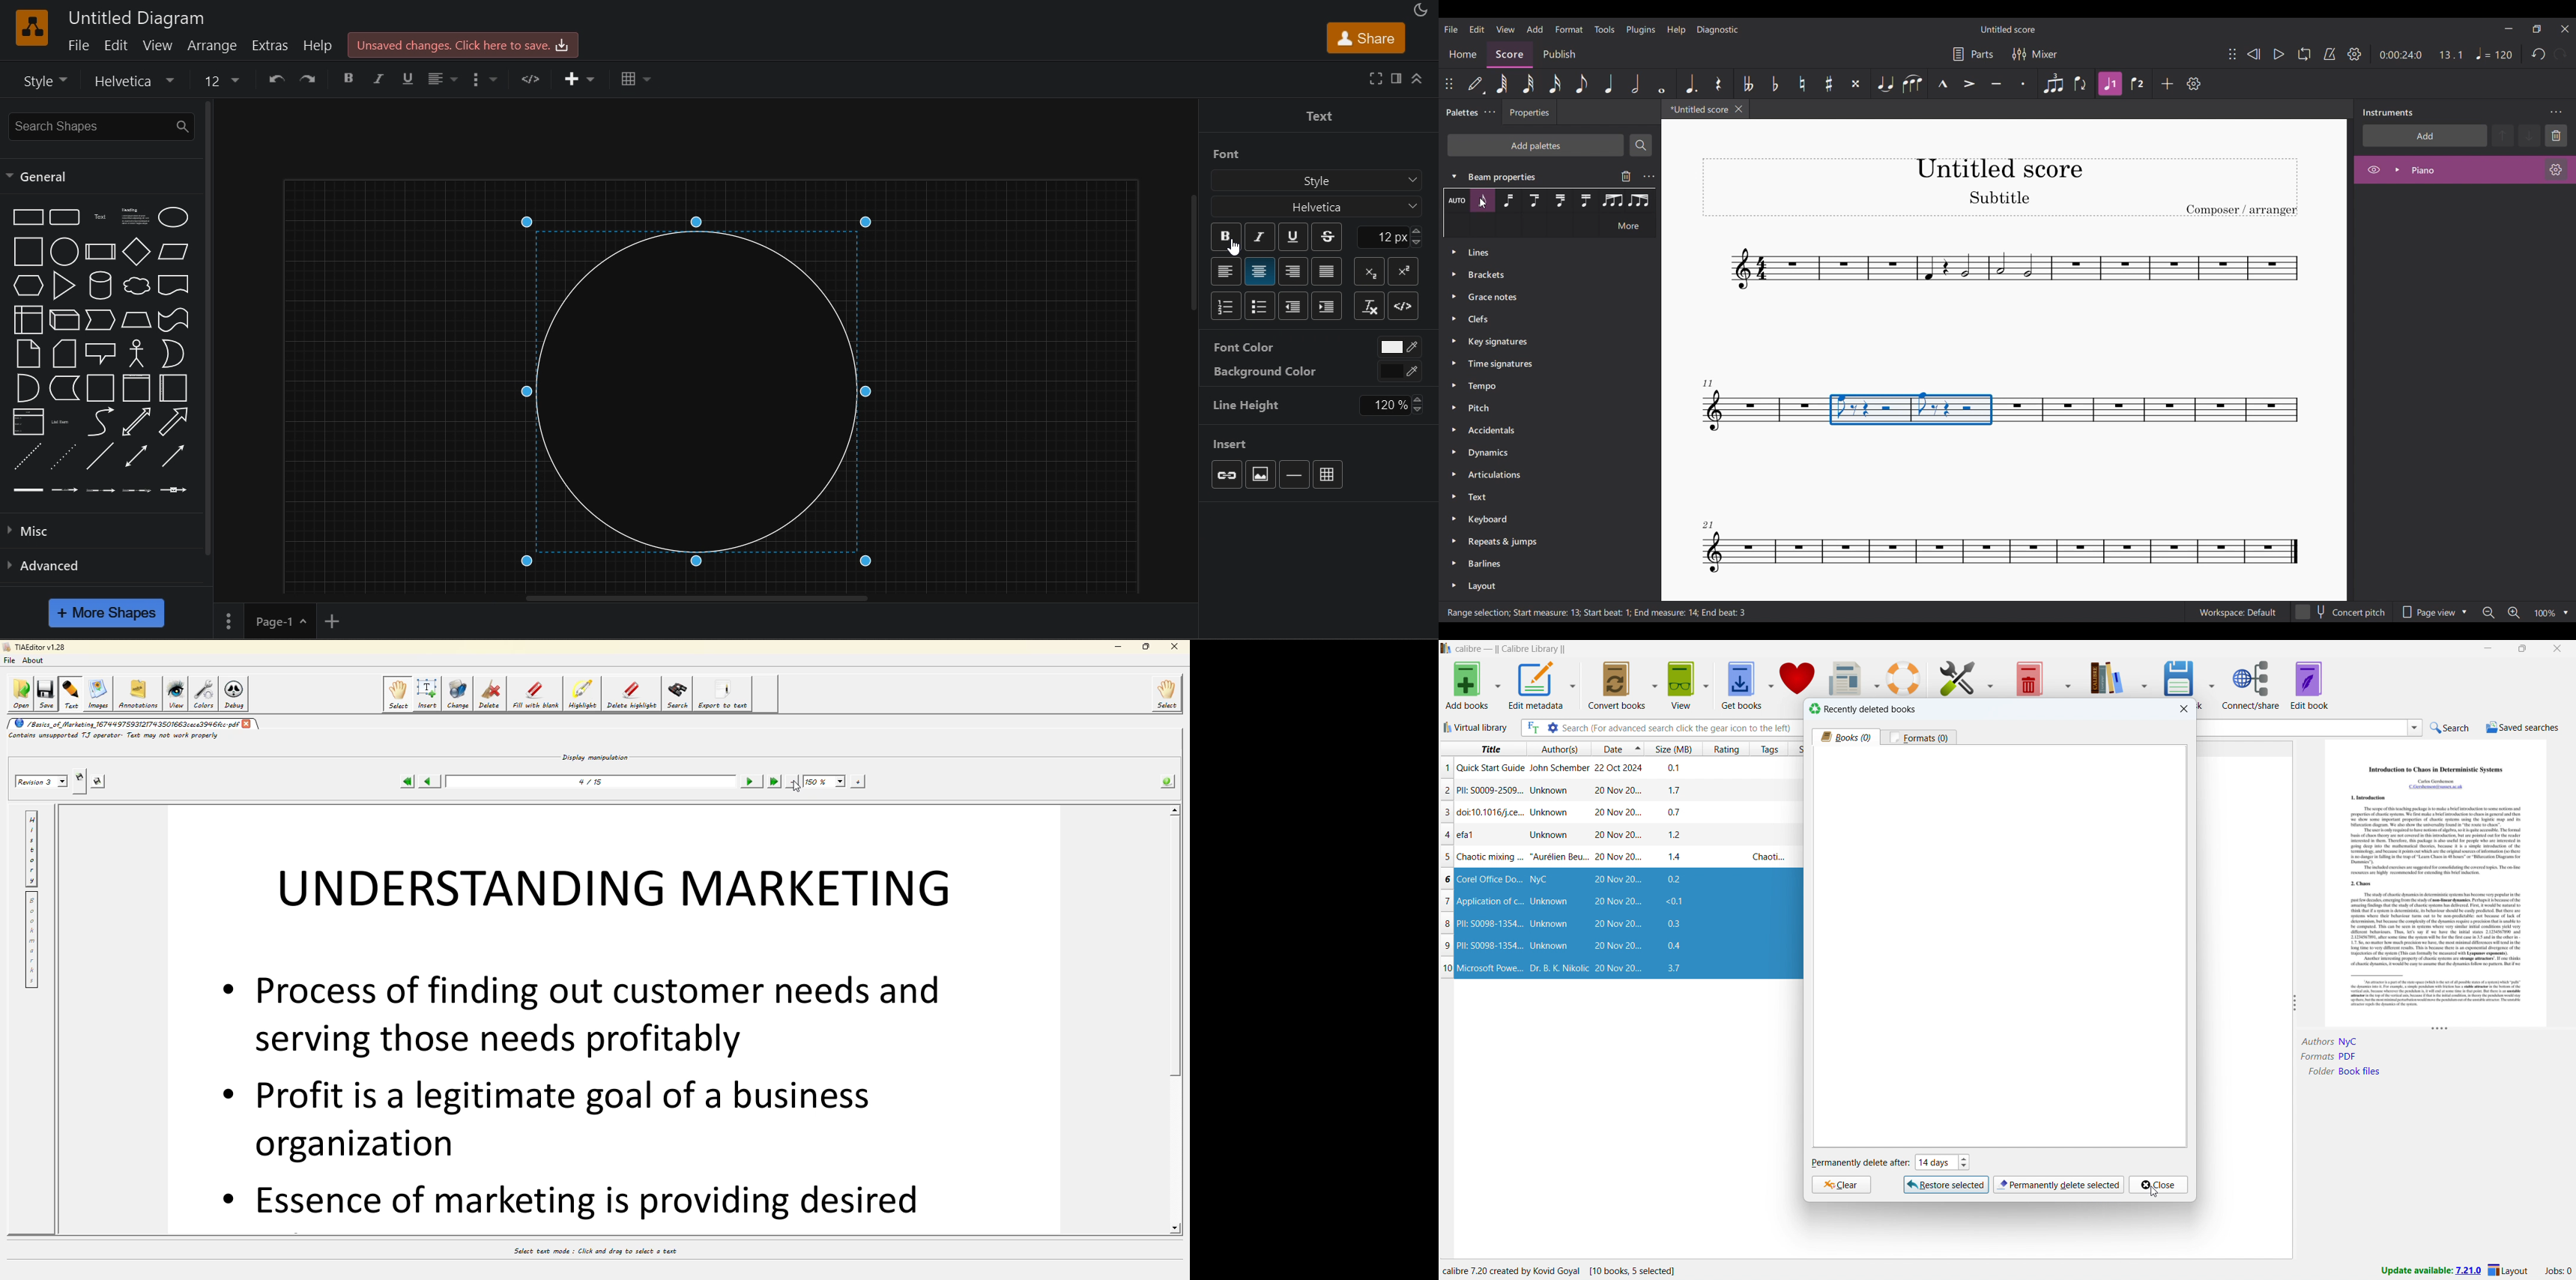 The image size is (2576, 1288). Describe the element at coordinates (2310, 684) in the screenshot. I see `edit book` at that location.